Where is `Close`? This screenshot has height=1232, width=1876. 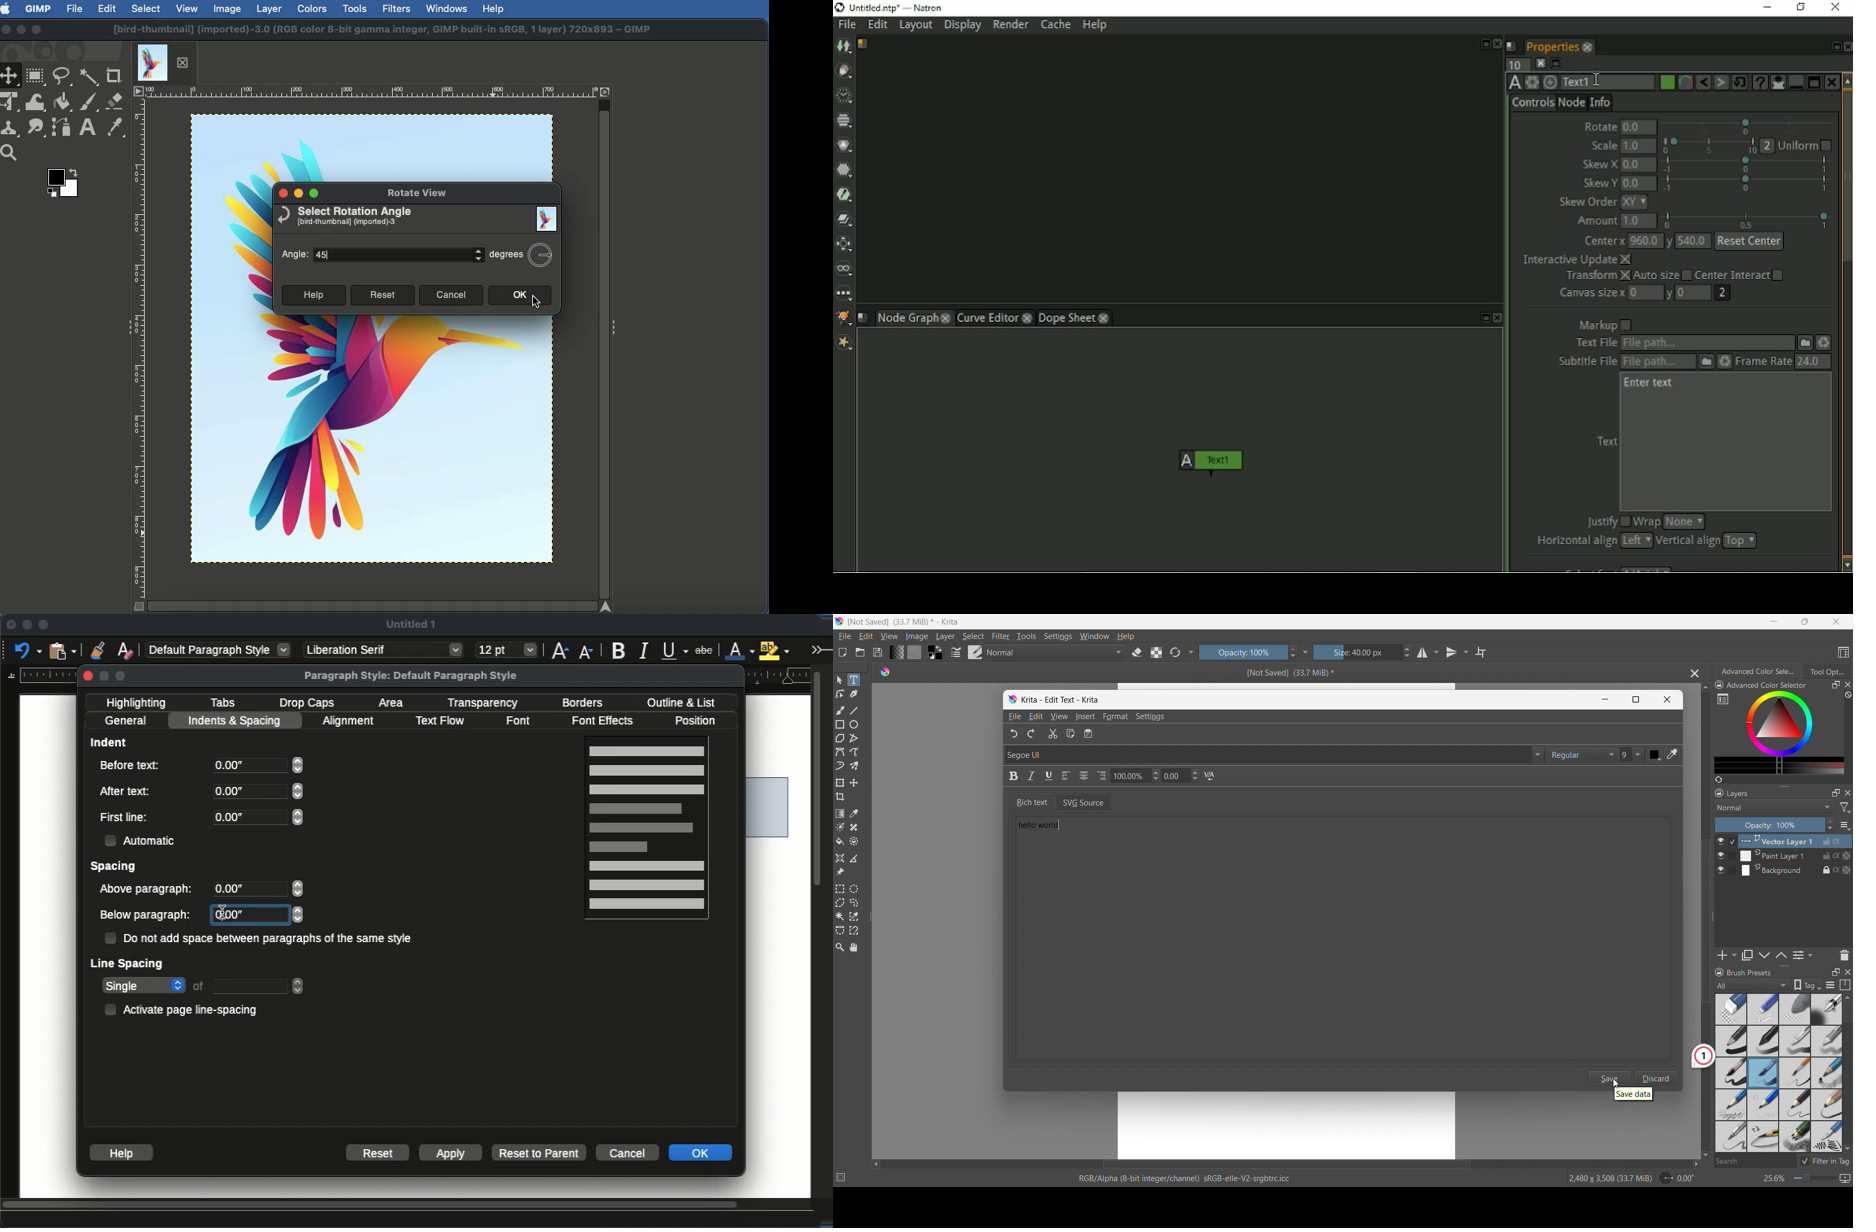 Close is located at coordinates (1668, 700).